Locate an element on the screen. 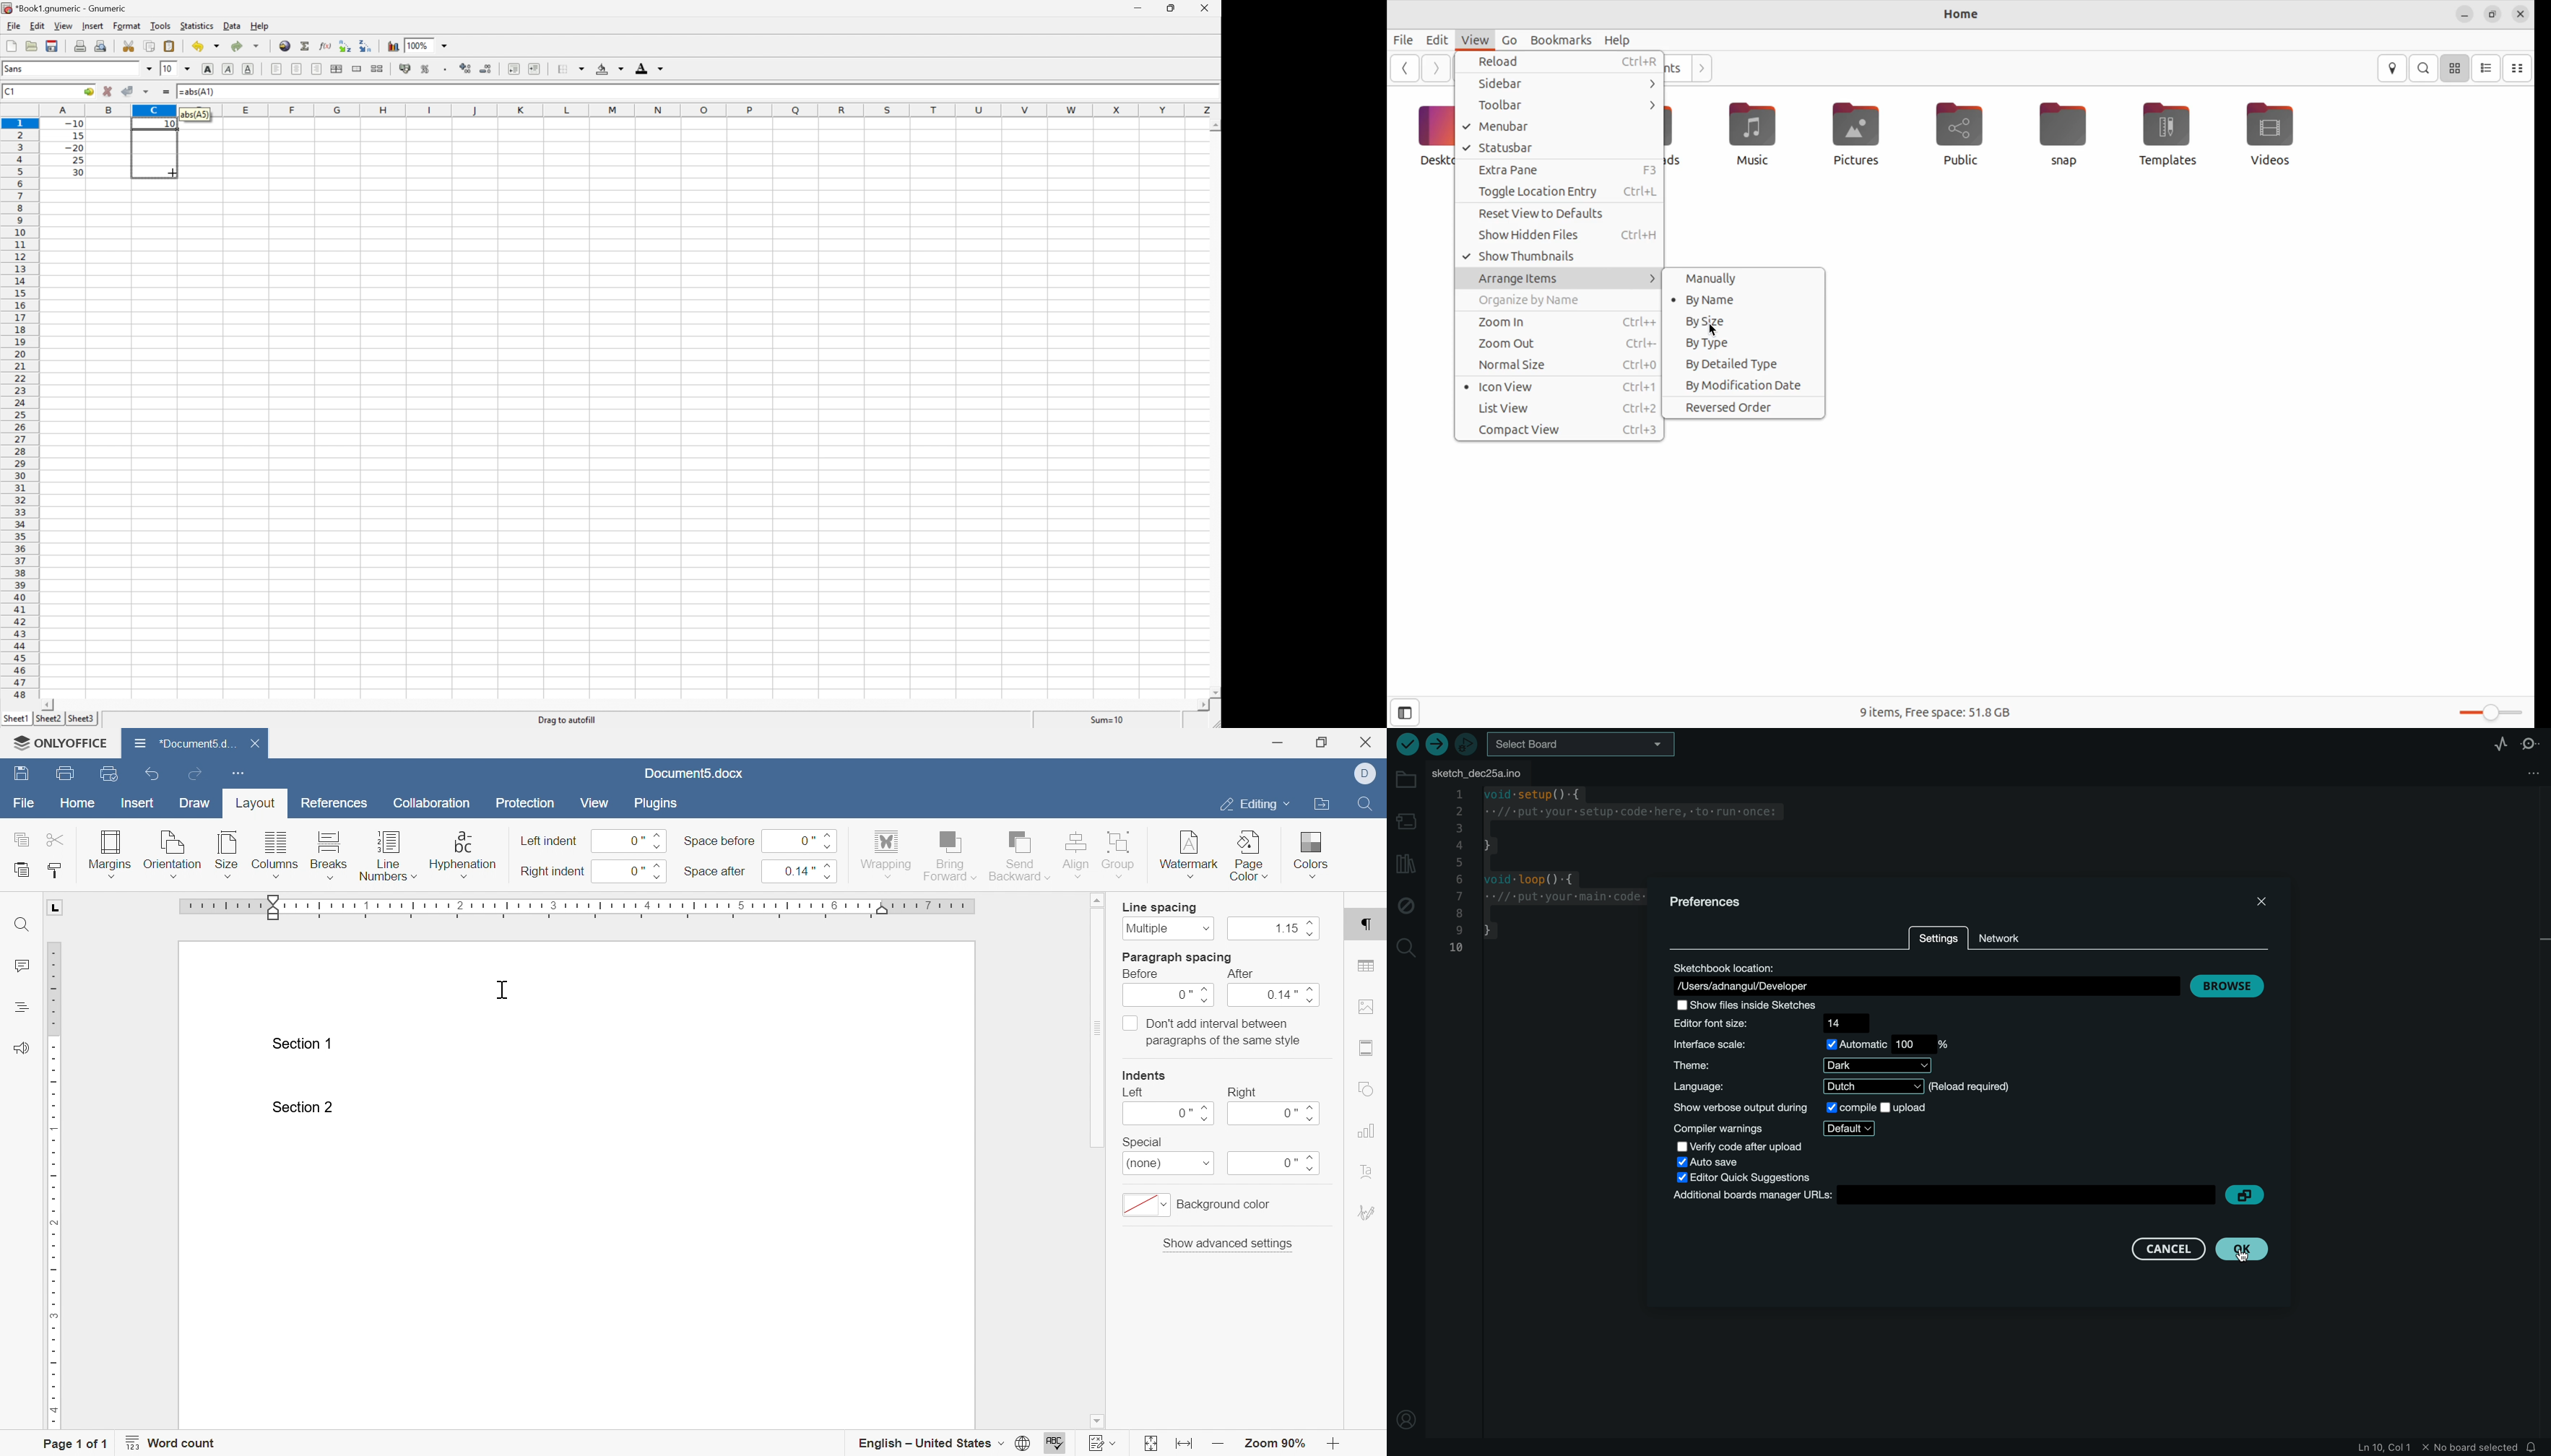 The height and width of the screenshot is (1456, 2576). comments is located at coordinates (22, 966).